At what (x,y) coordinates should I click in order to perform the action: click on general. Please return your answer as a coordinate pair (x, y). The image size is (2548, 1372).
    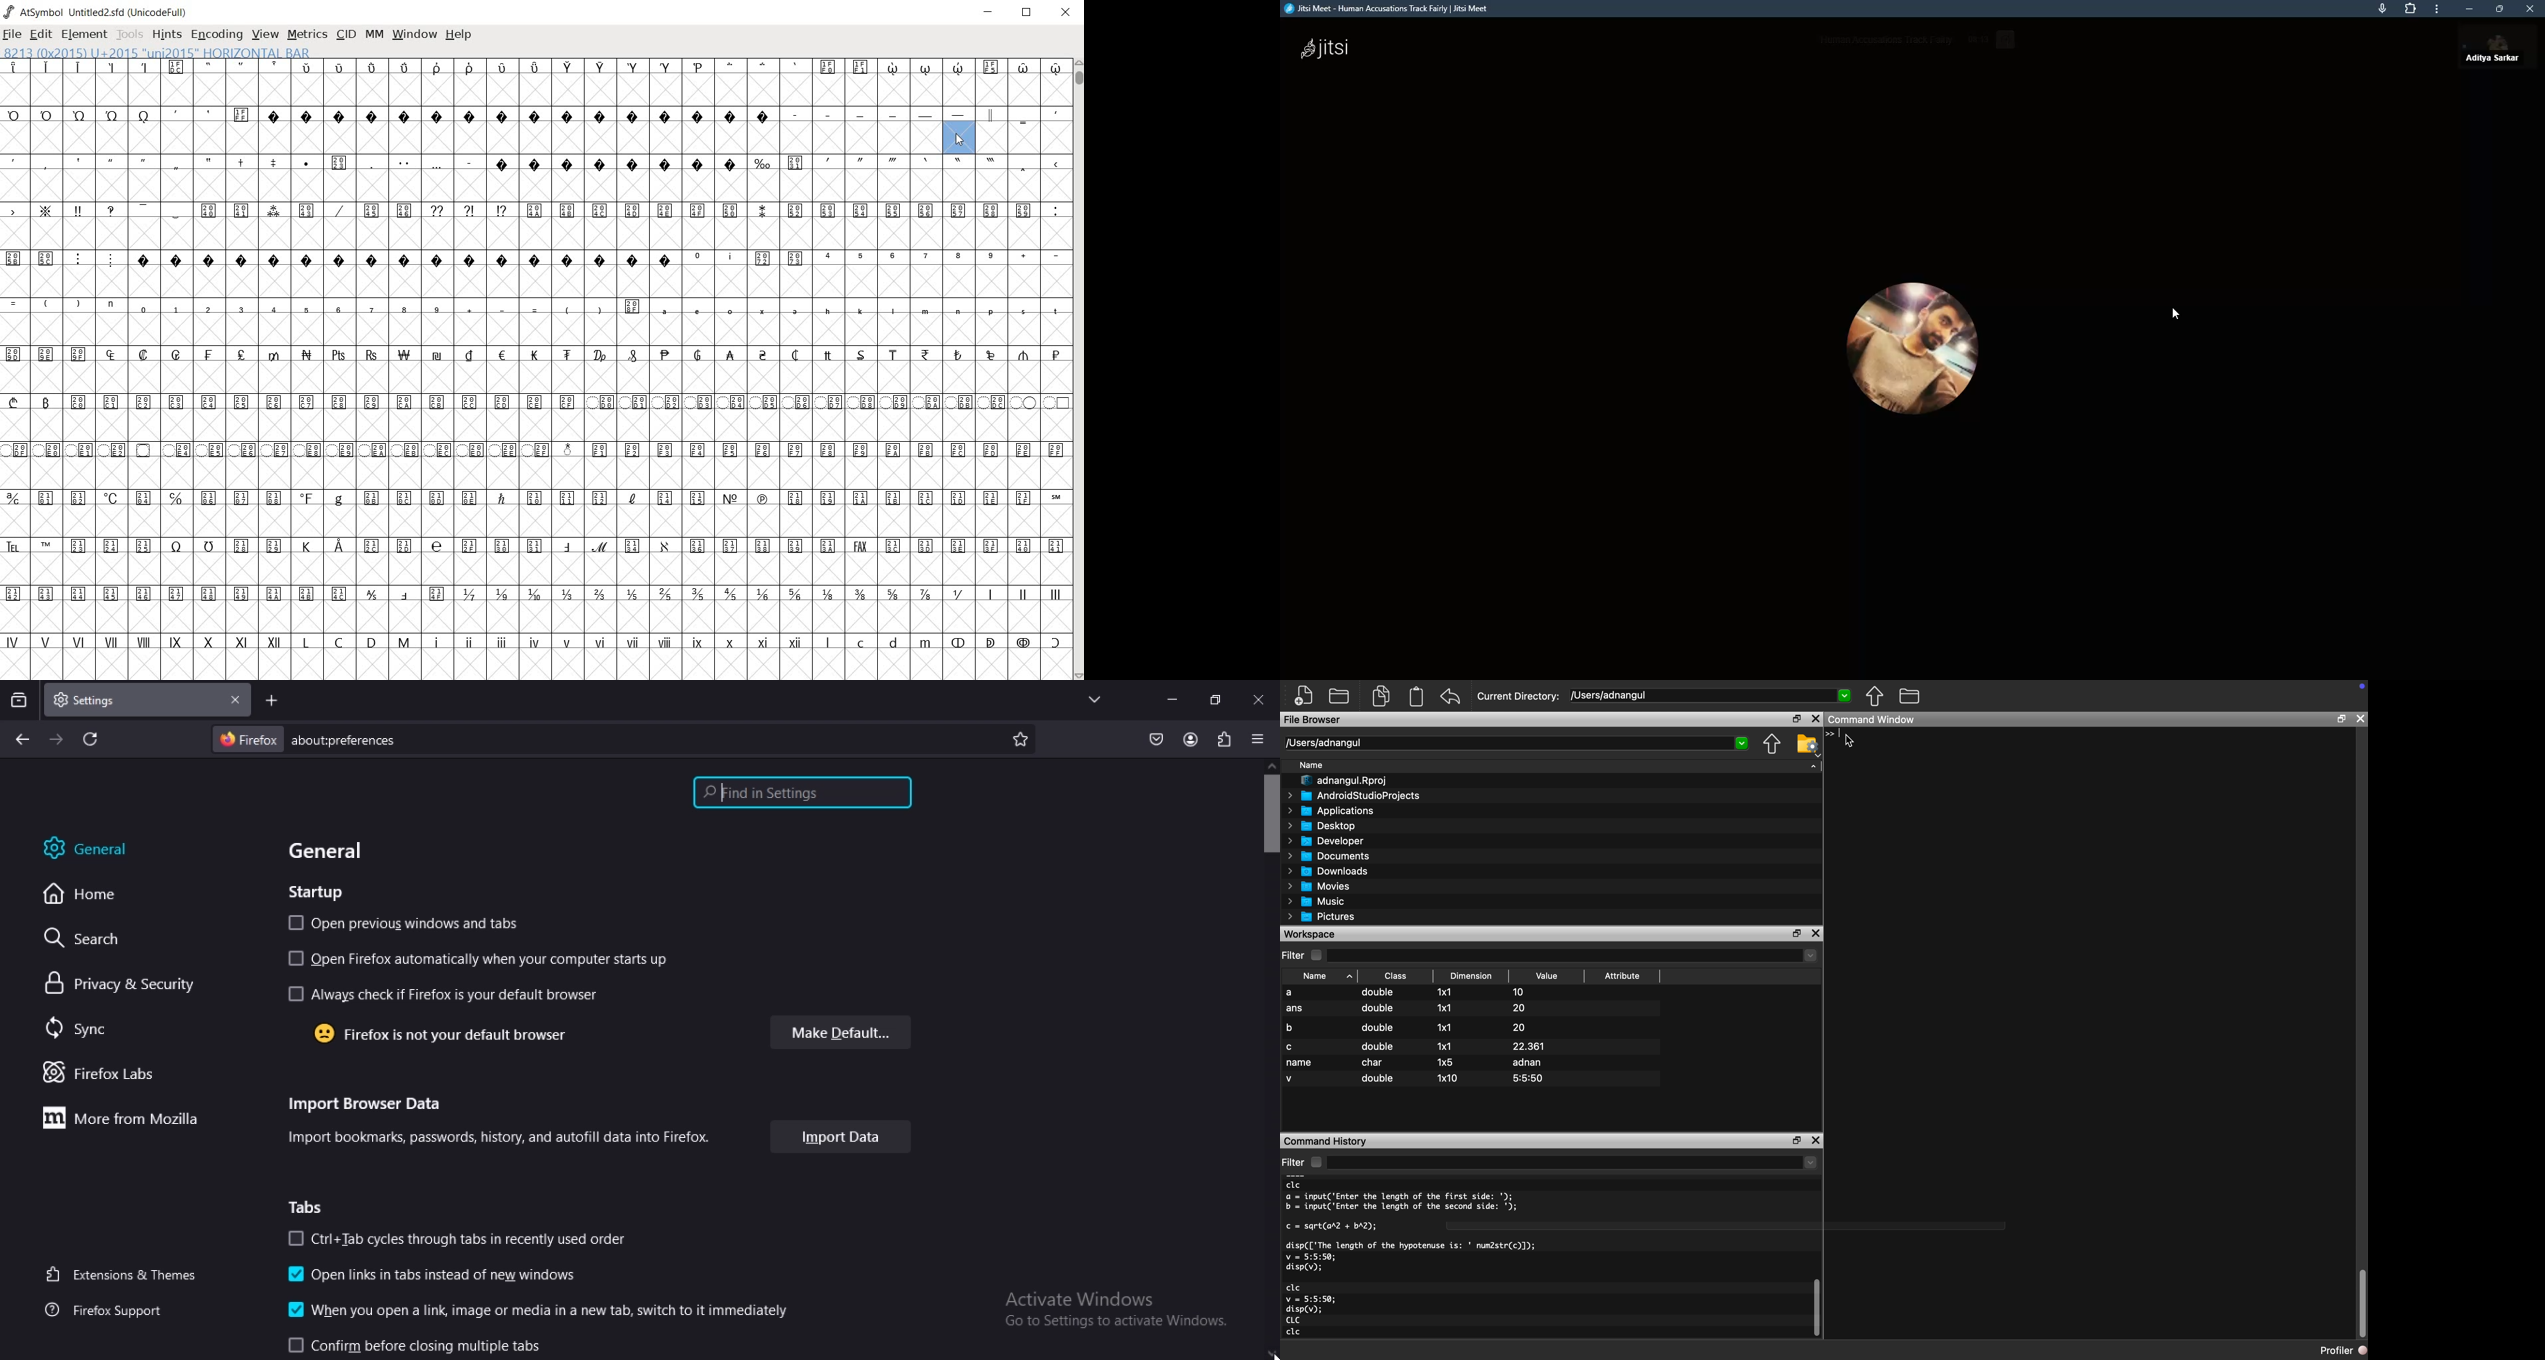
    Looking at the image, I should click on (331, 851).